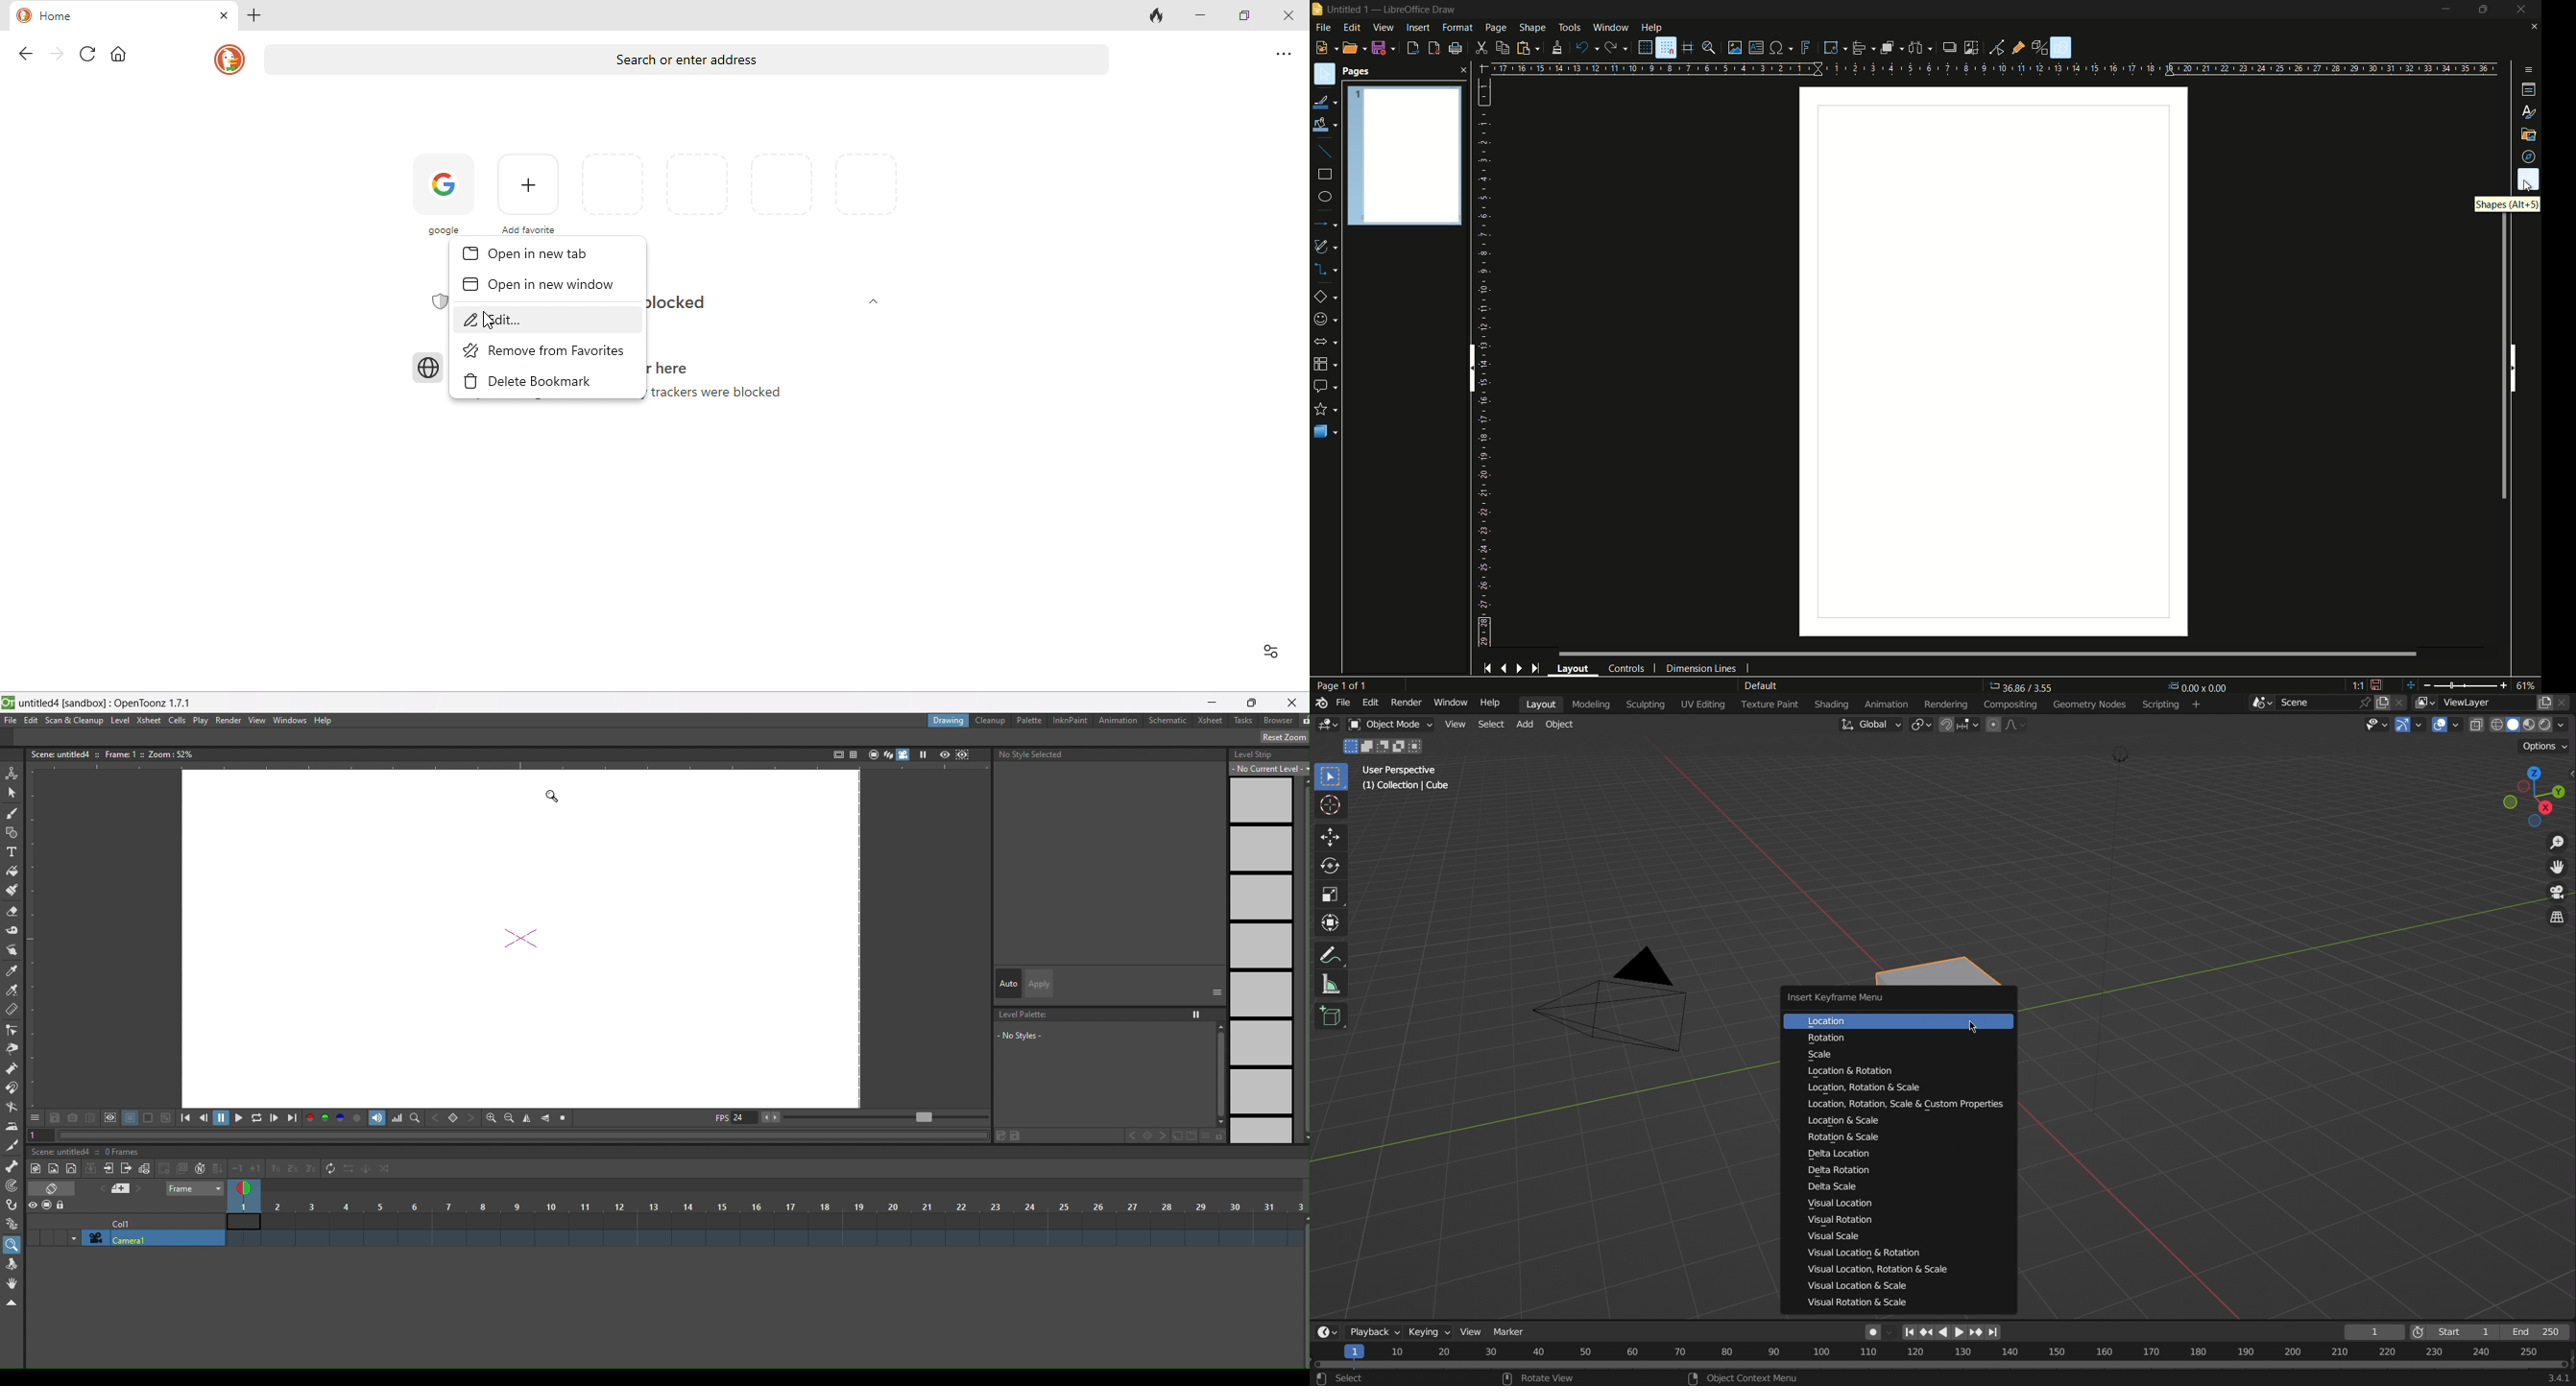 This screenshot has height=1400, width=2576. What do you see at coordinates (2544, 747) in the screenshot?
I see `Options` at bounding box center [2544, 747].